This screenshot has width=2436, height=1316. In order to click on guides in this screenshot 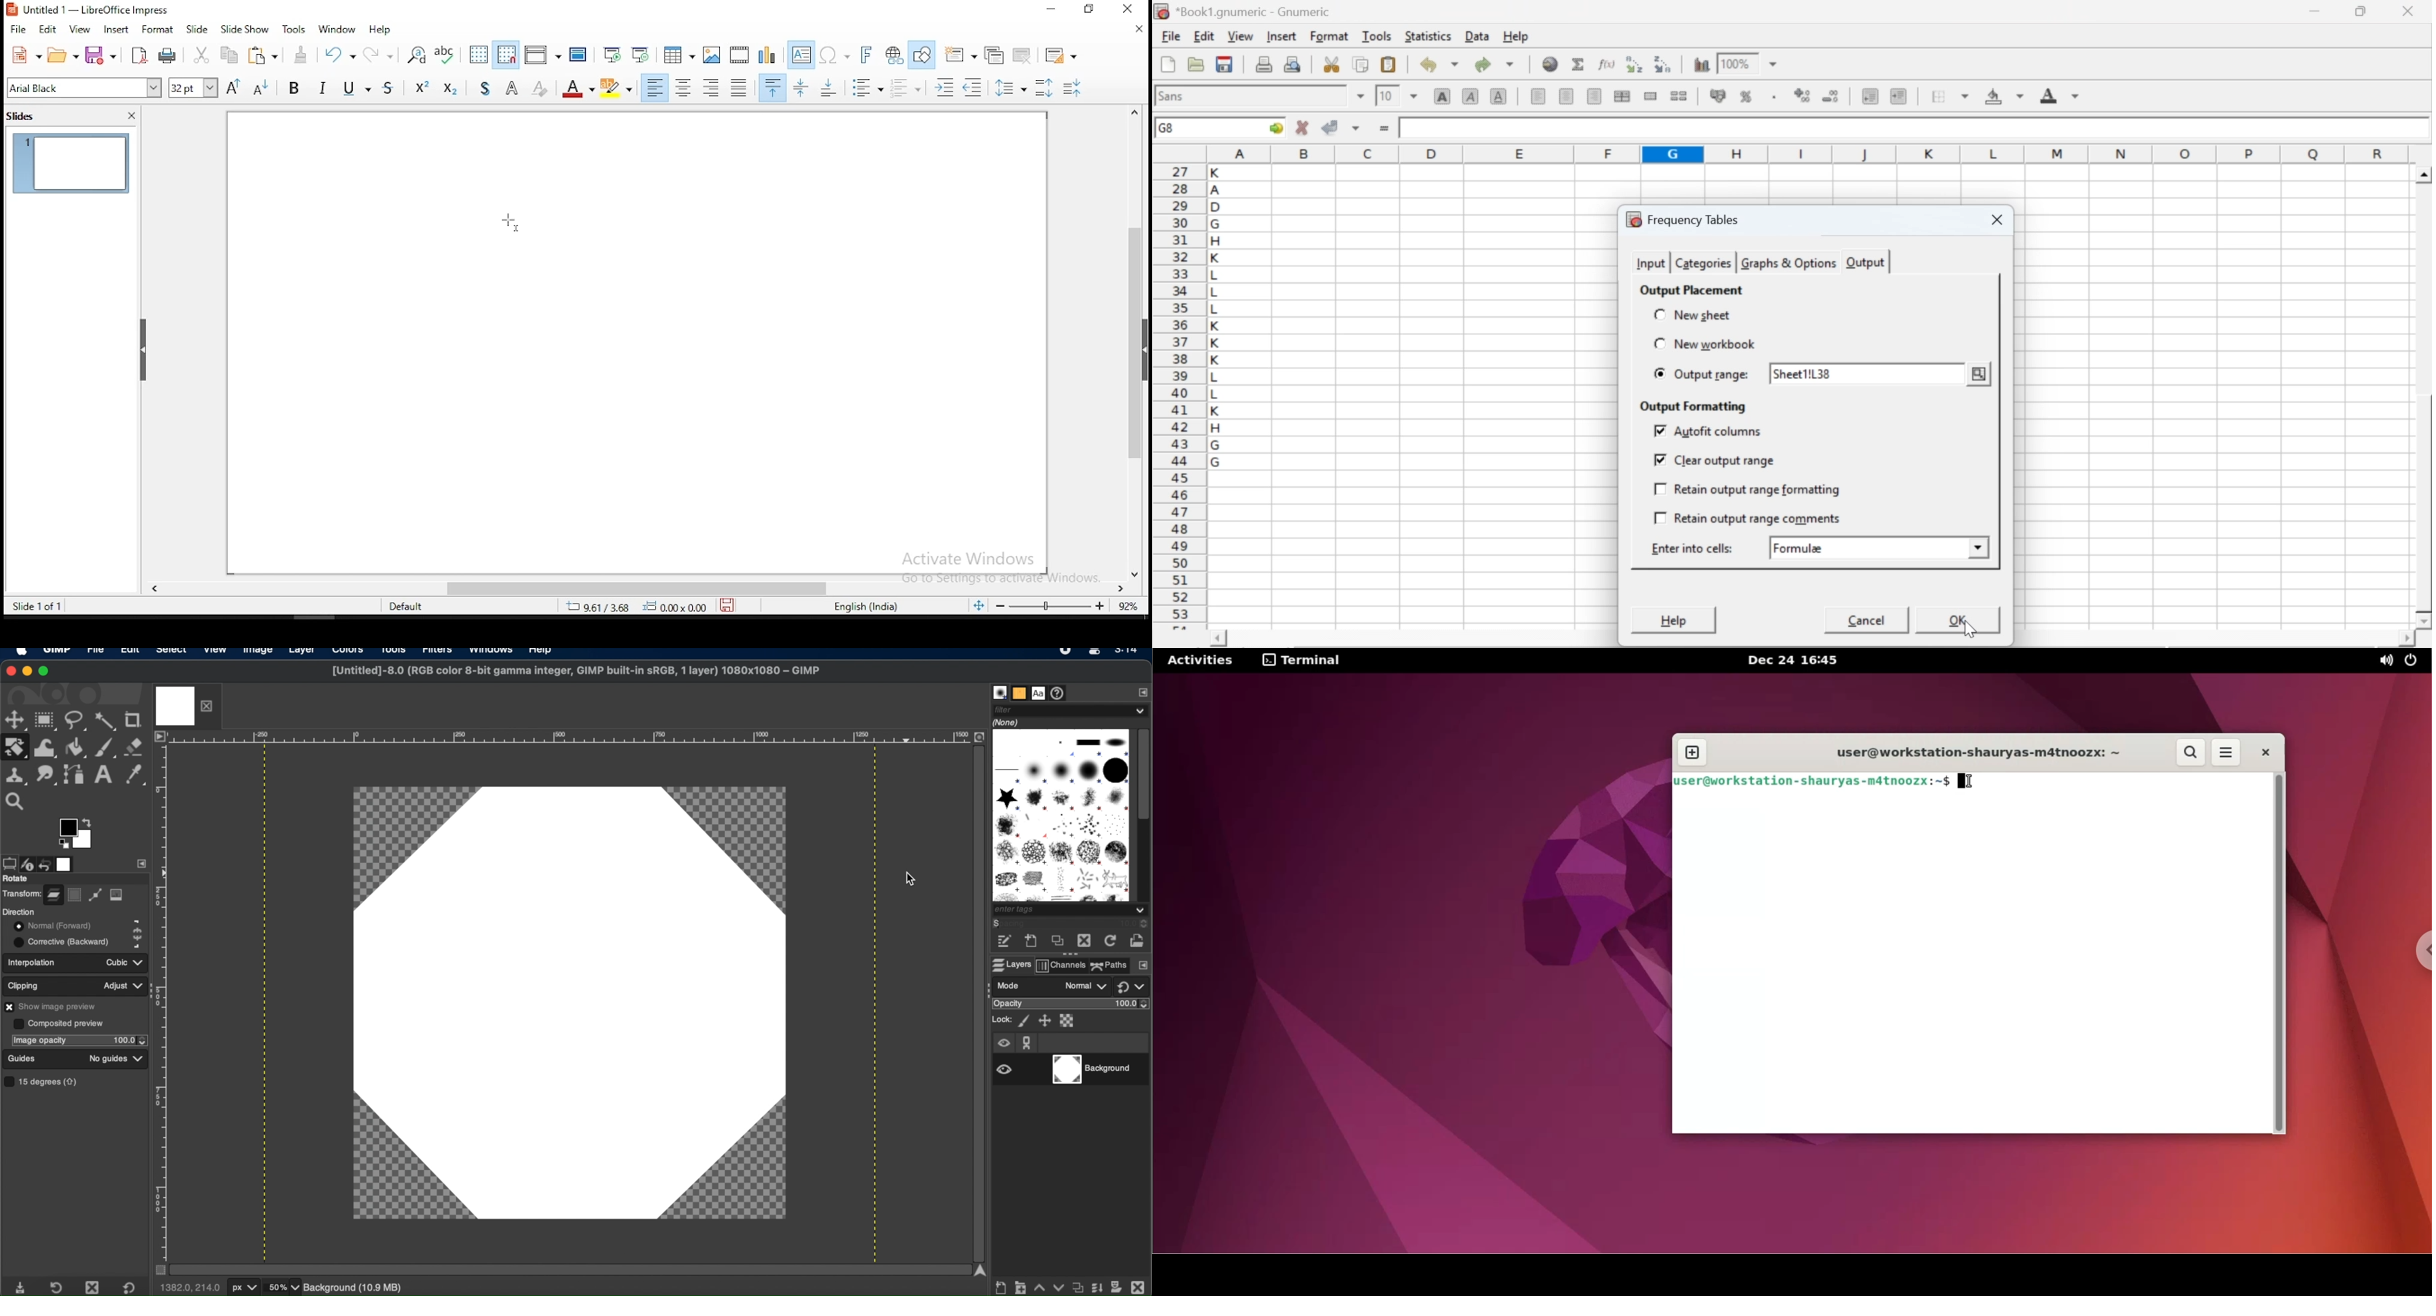, I will do `click(22, 1058)`.